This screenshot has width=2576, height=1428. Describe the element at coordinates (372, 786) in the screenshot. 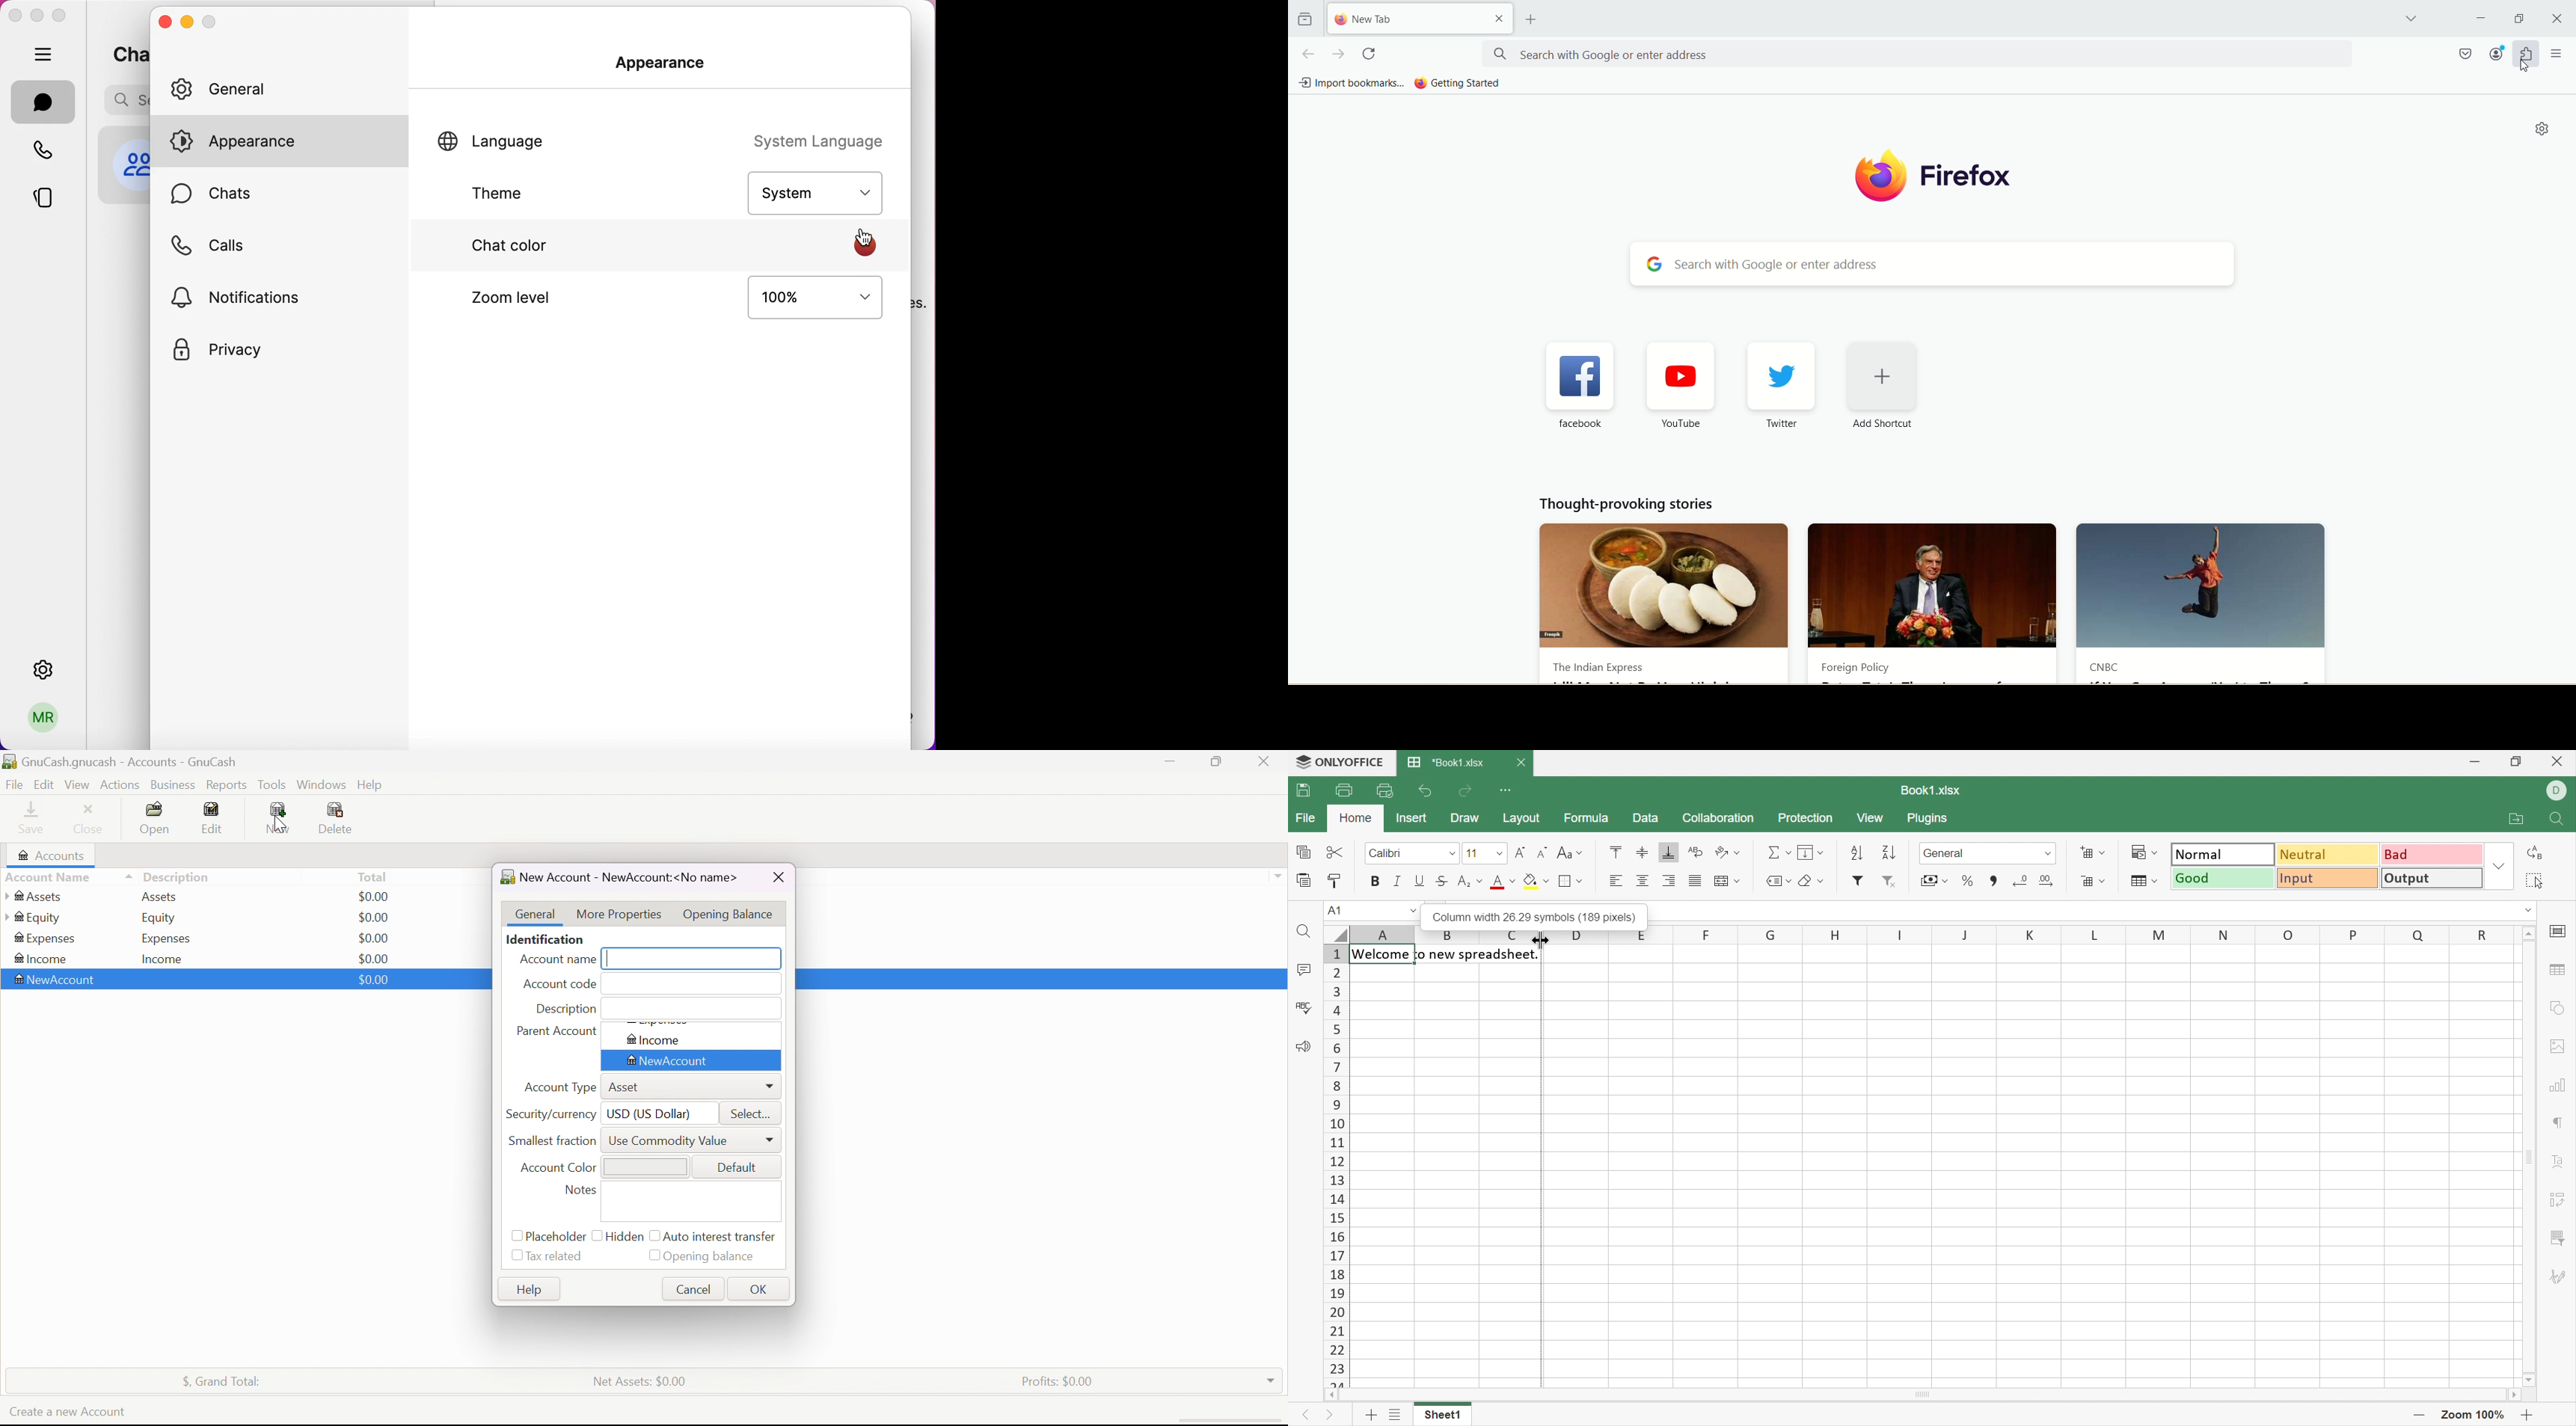

I see `Help` at that location.